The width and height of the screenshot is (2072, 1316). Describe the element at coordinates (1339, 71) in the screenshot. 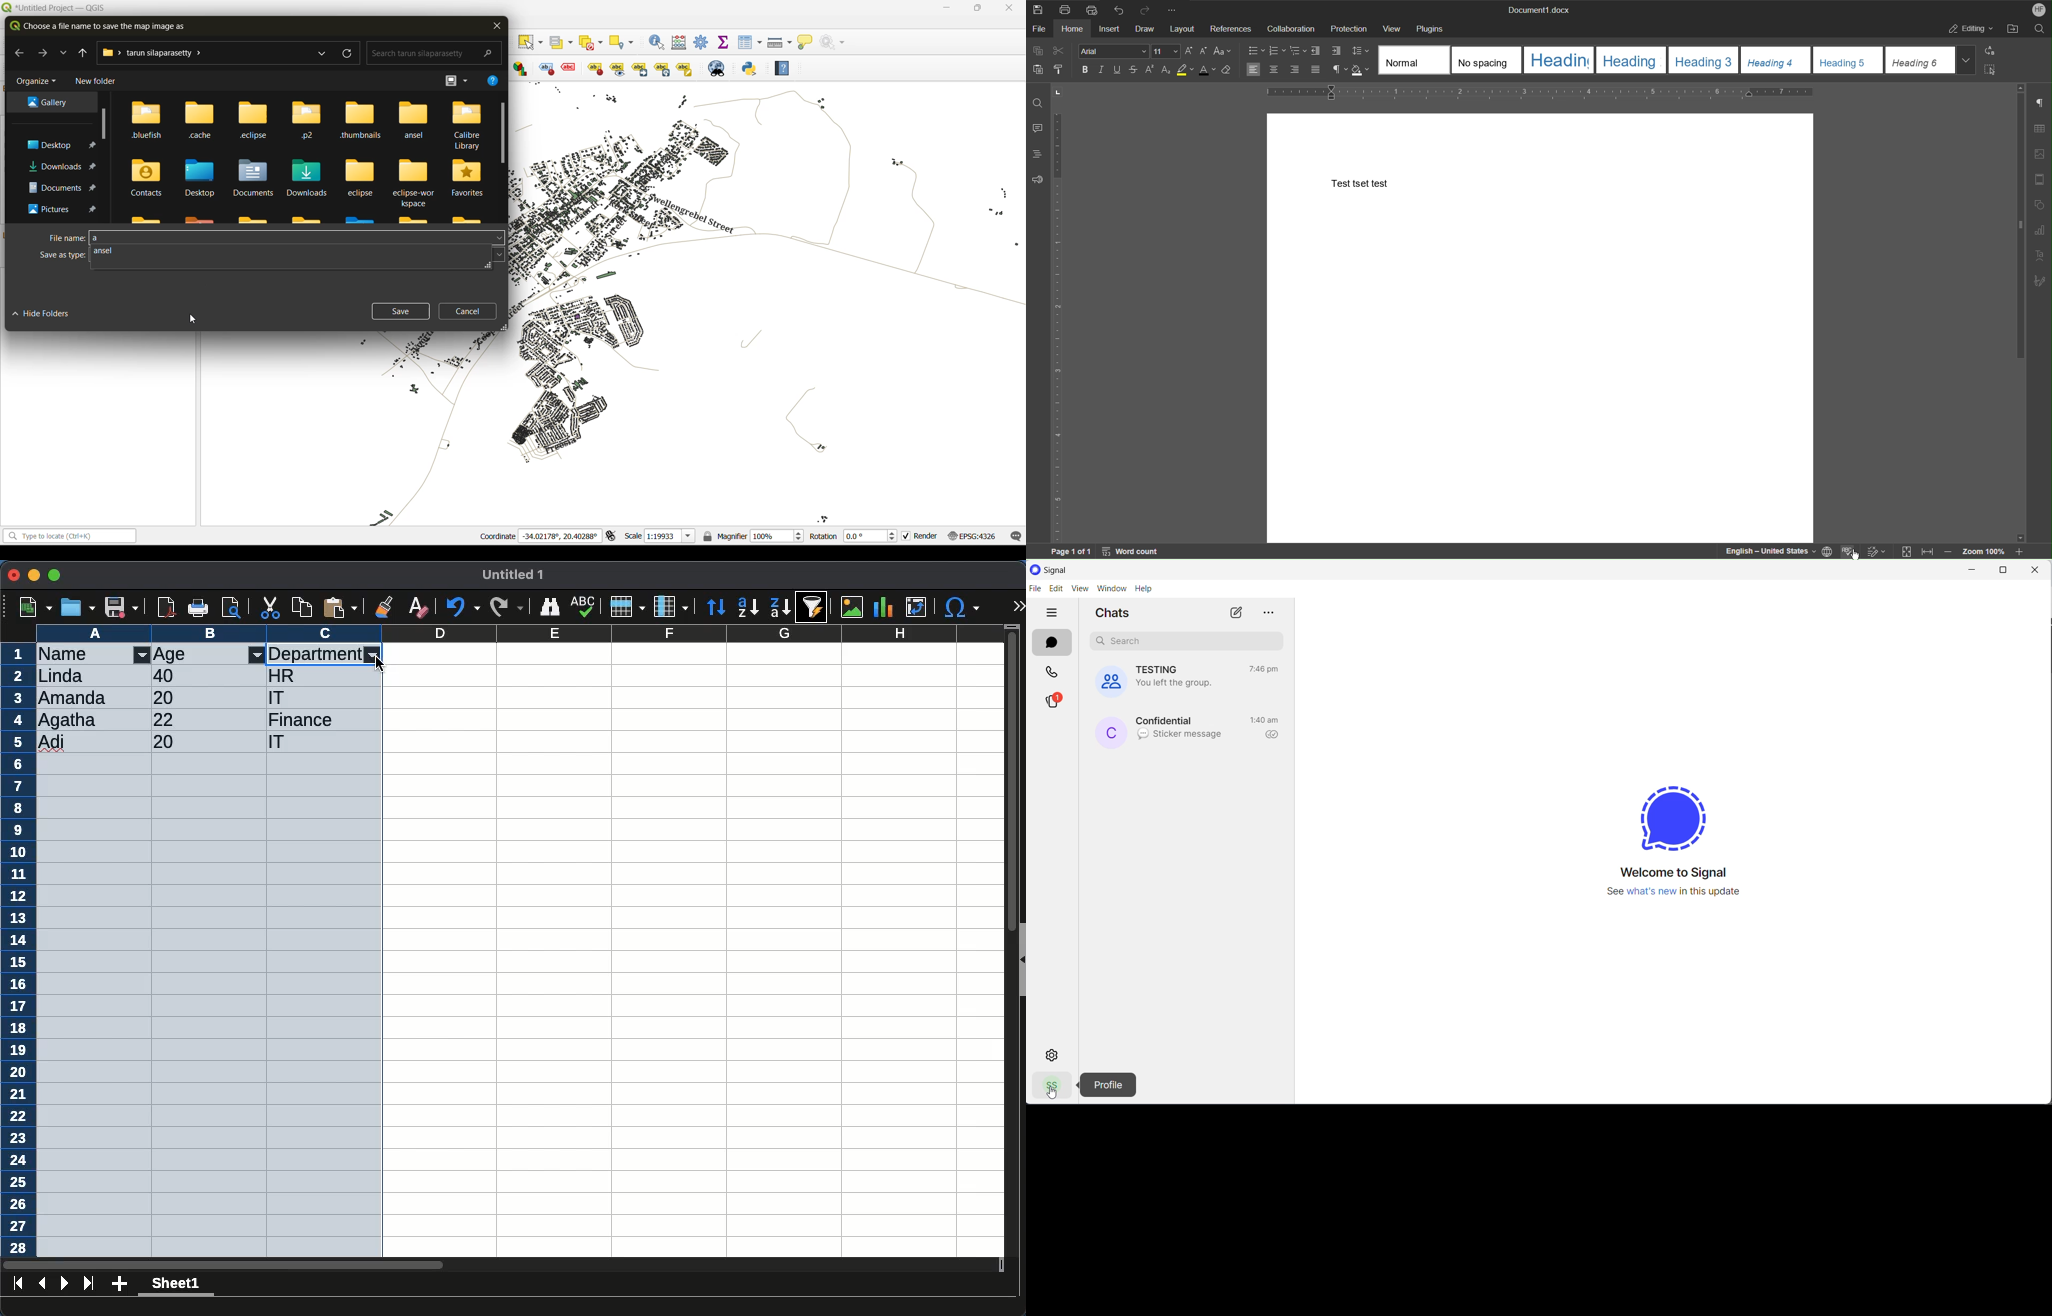

I see `Non-Printing Characters` at that location.